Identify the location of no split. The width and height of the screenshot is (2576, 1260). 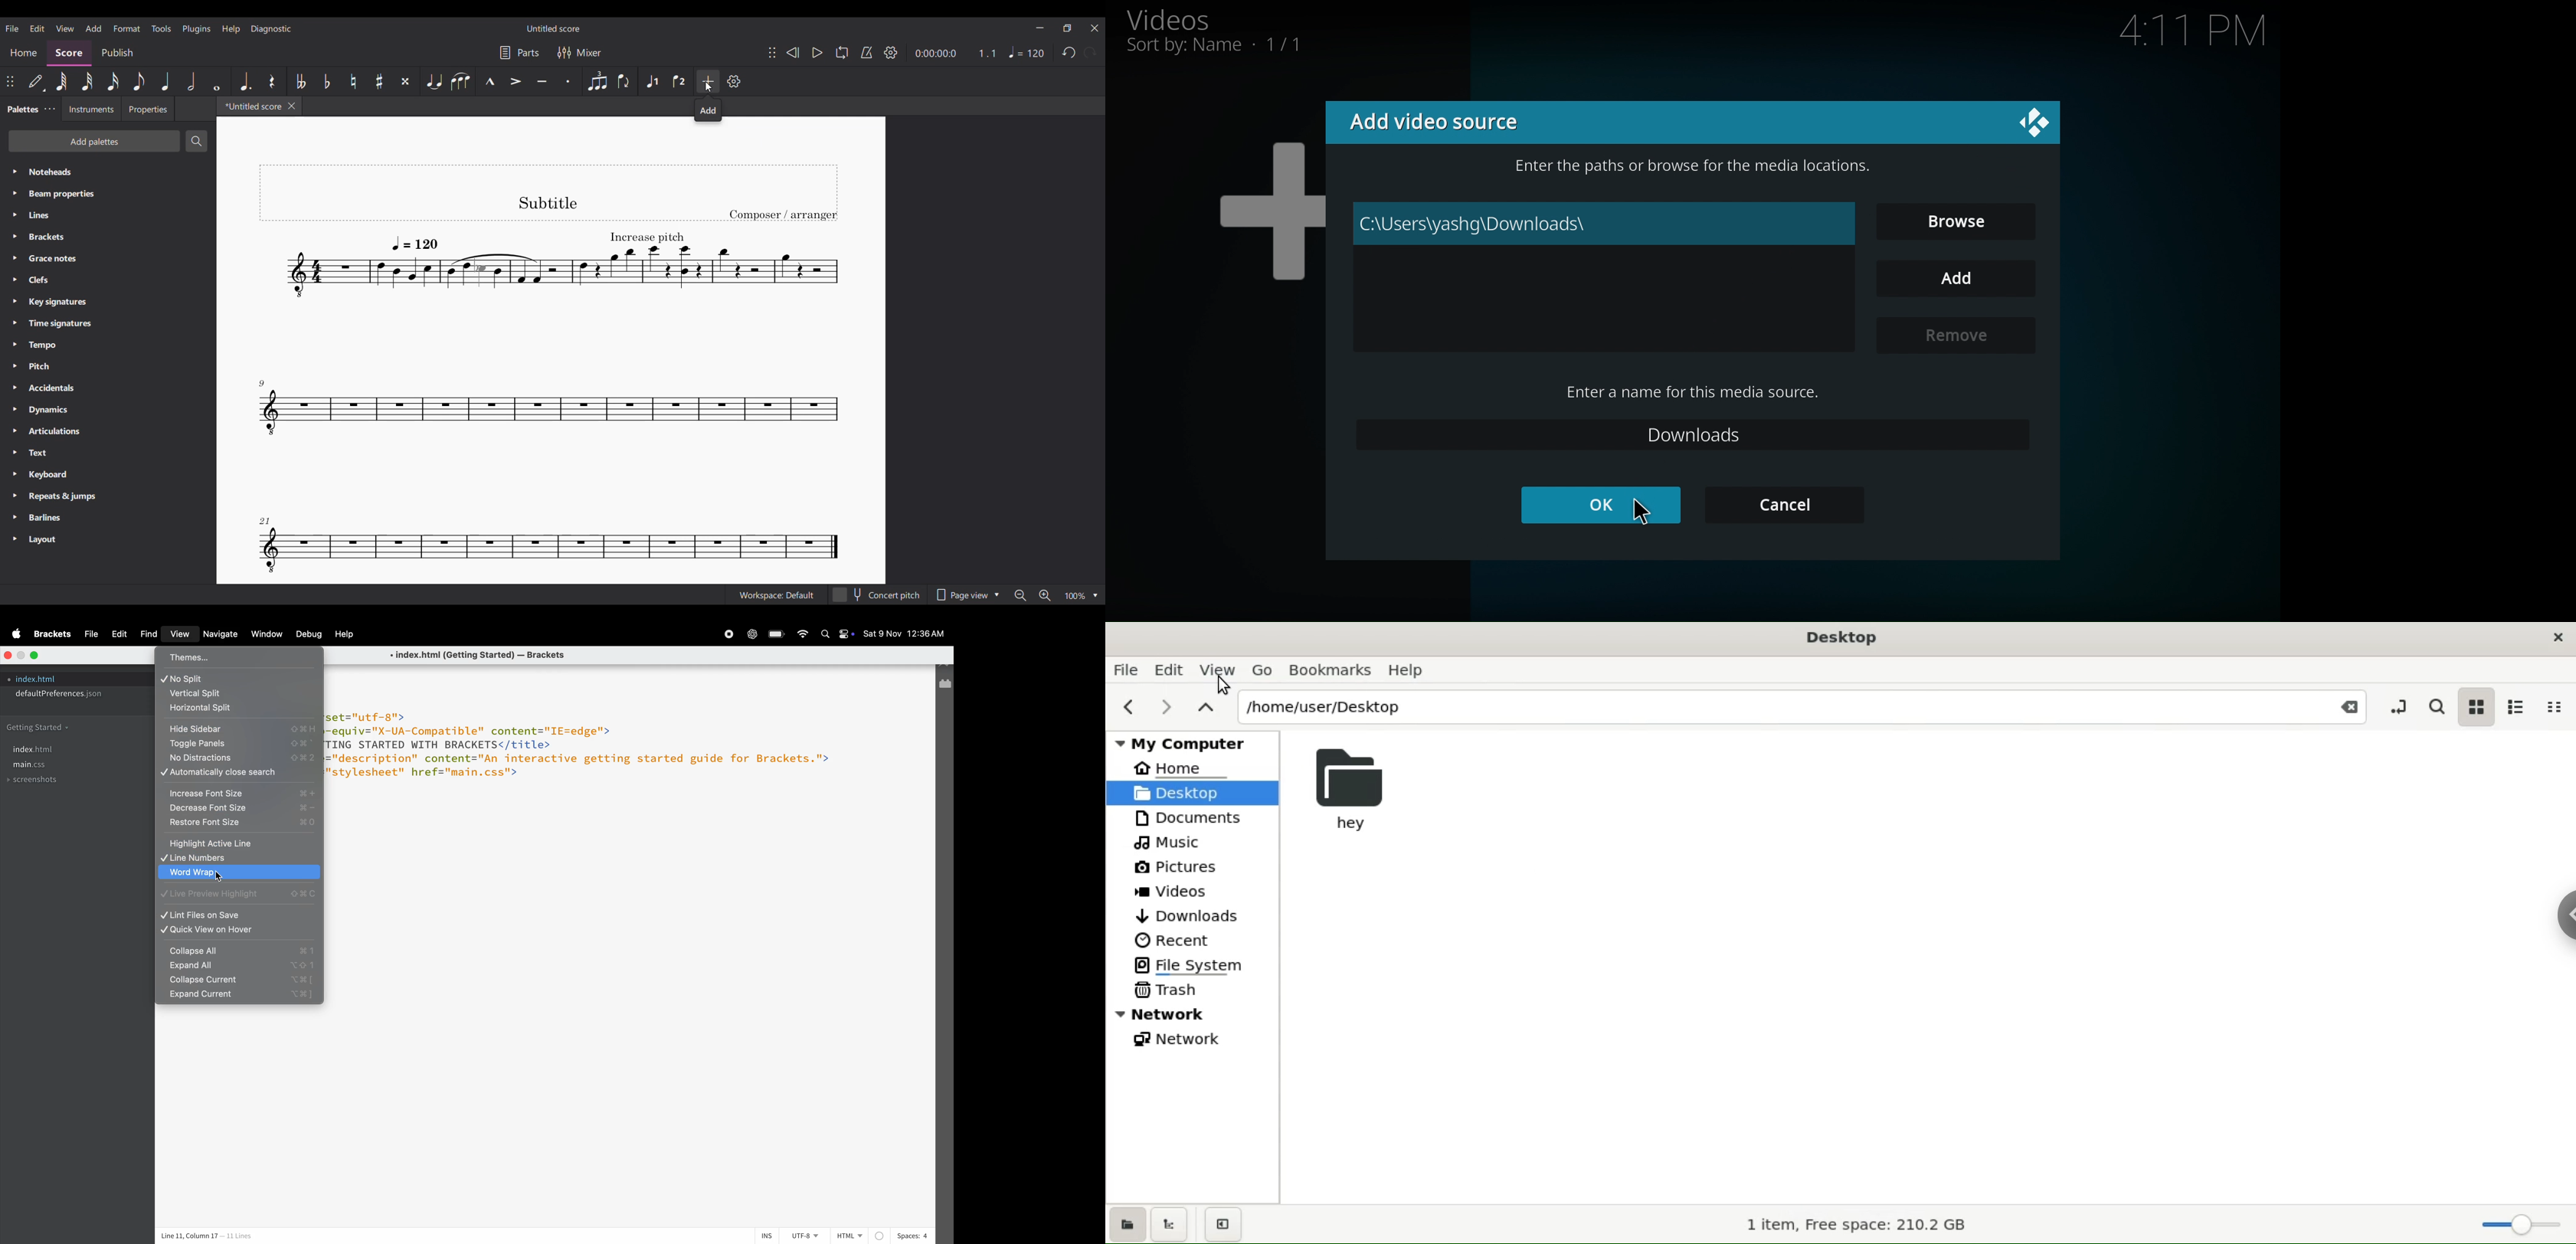
(236, 678).